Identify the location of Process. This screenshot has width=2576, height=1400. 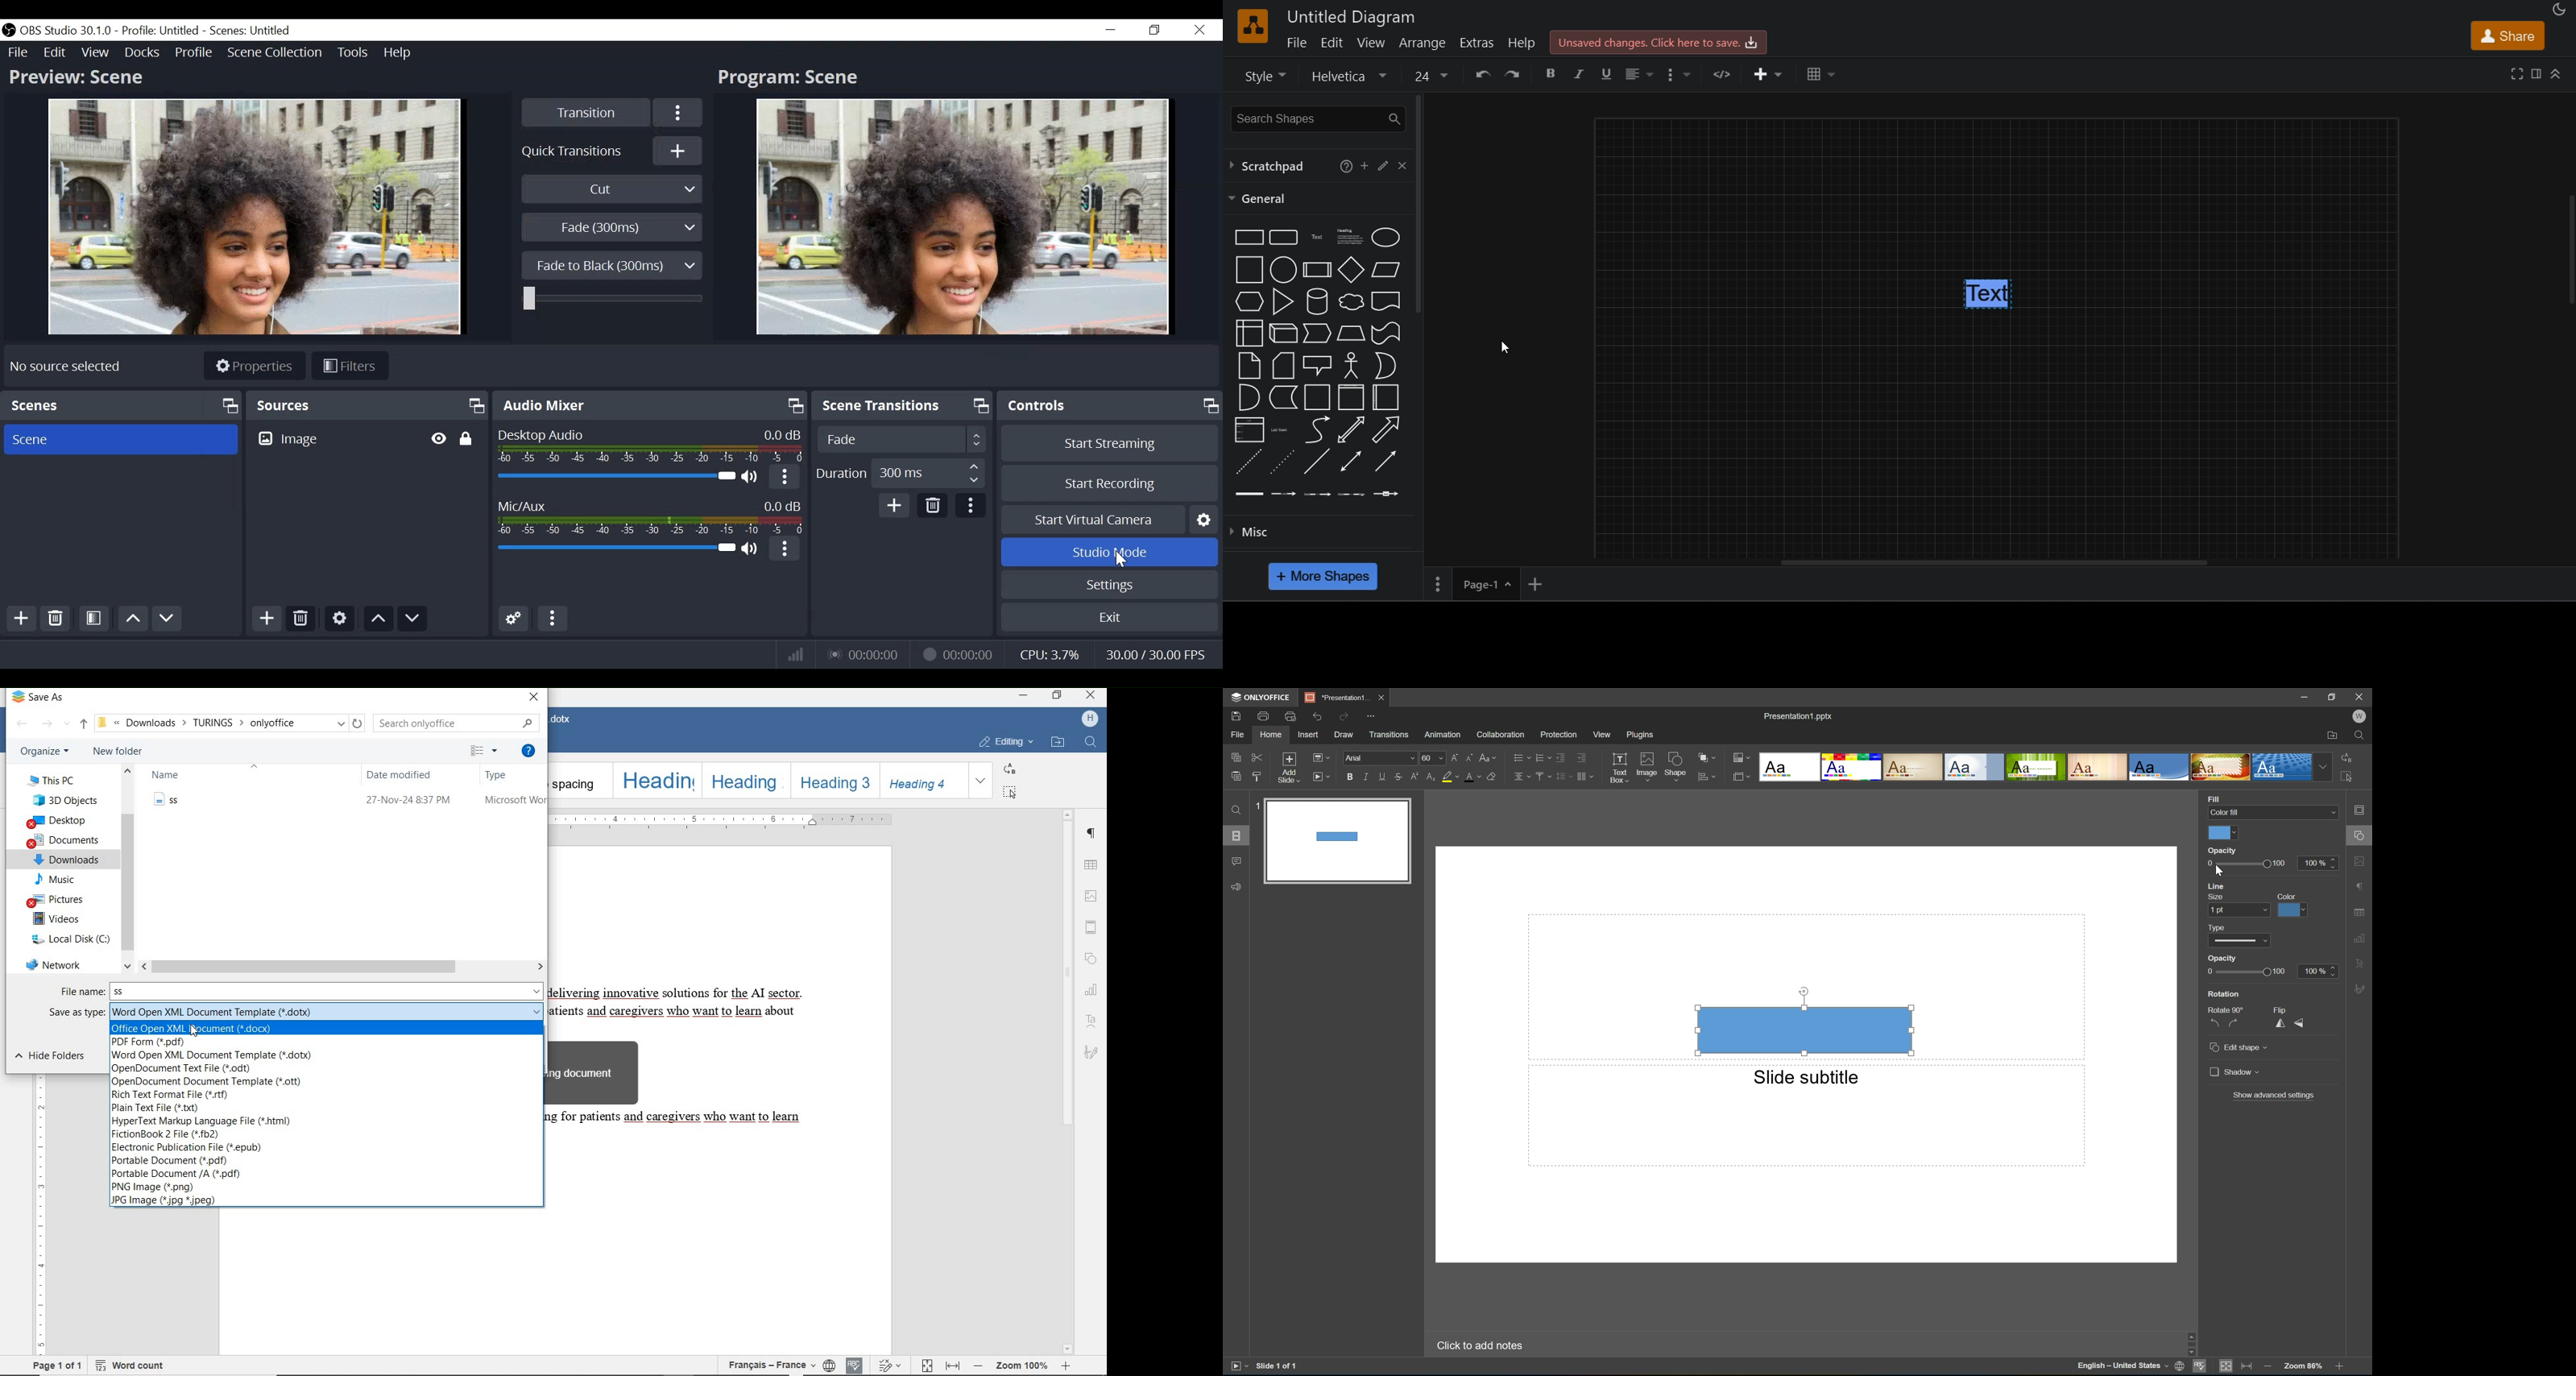
(1317, 270).